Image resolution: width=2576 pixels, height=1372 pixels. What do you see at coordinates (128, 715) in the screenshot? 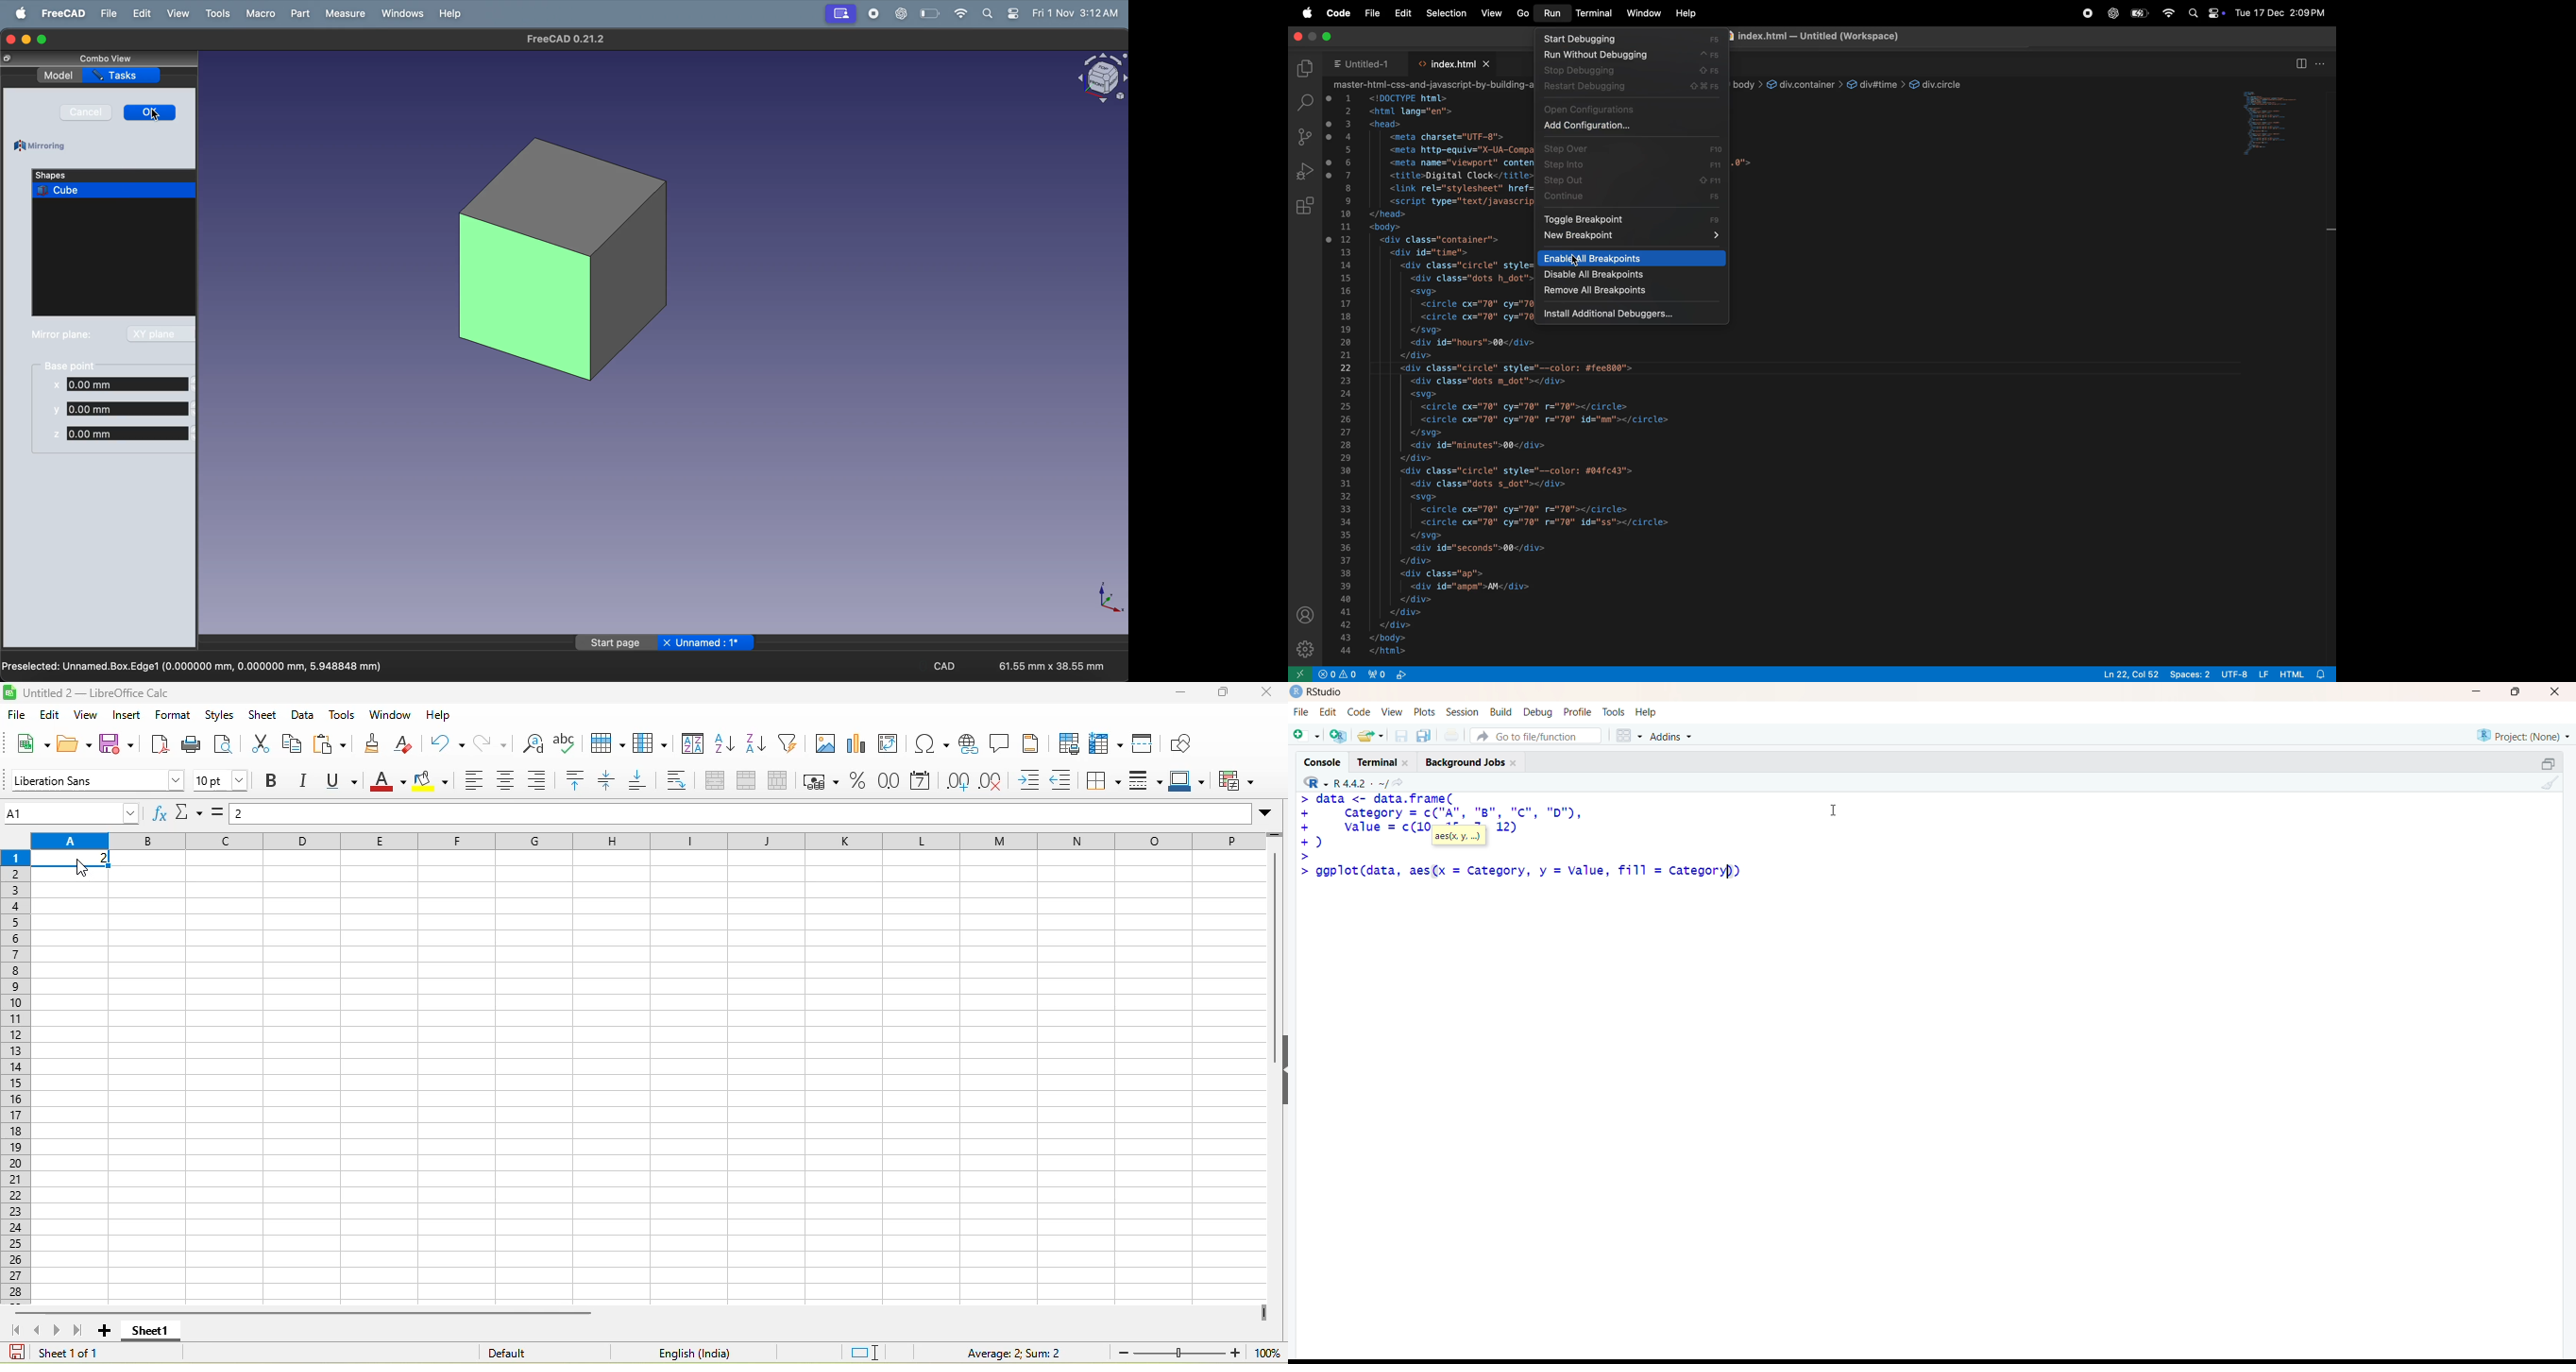
I see `insert` at bounding box center [128, 715].